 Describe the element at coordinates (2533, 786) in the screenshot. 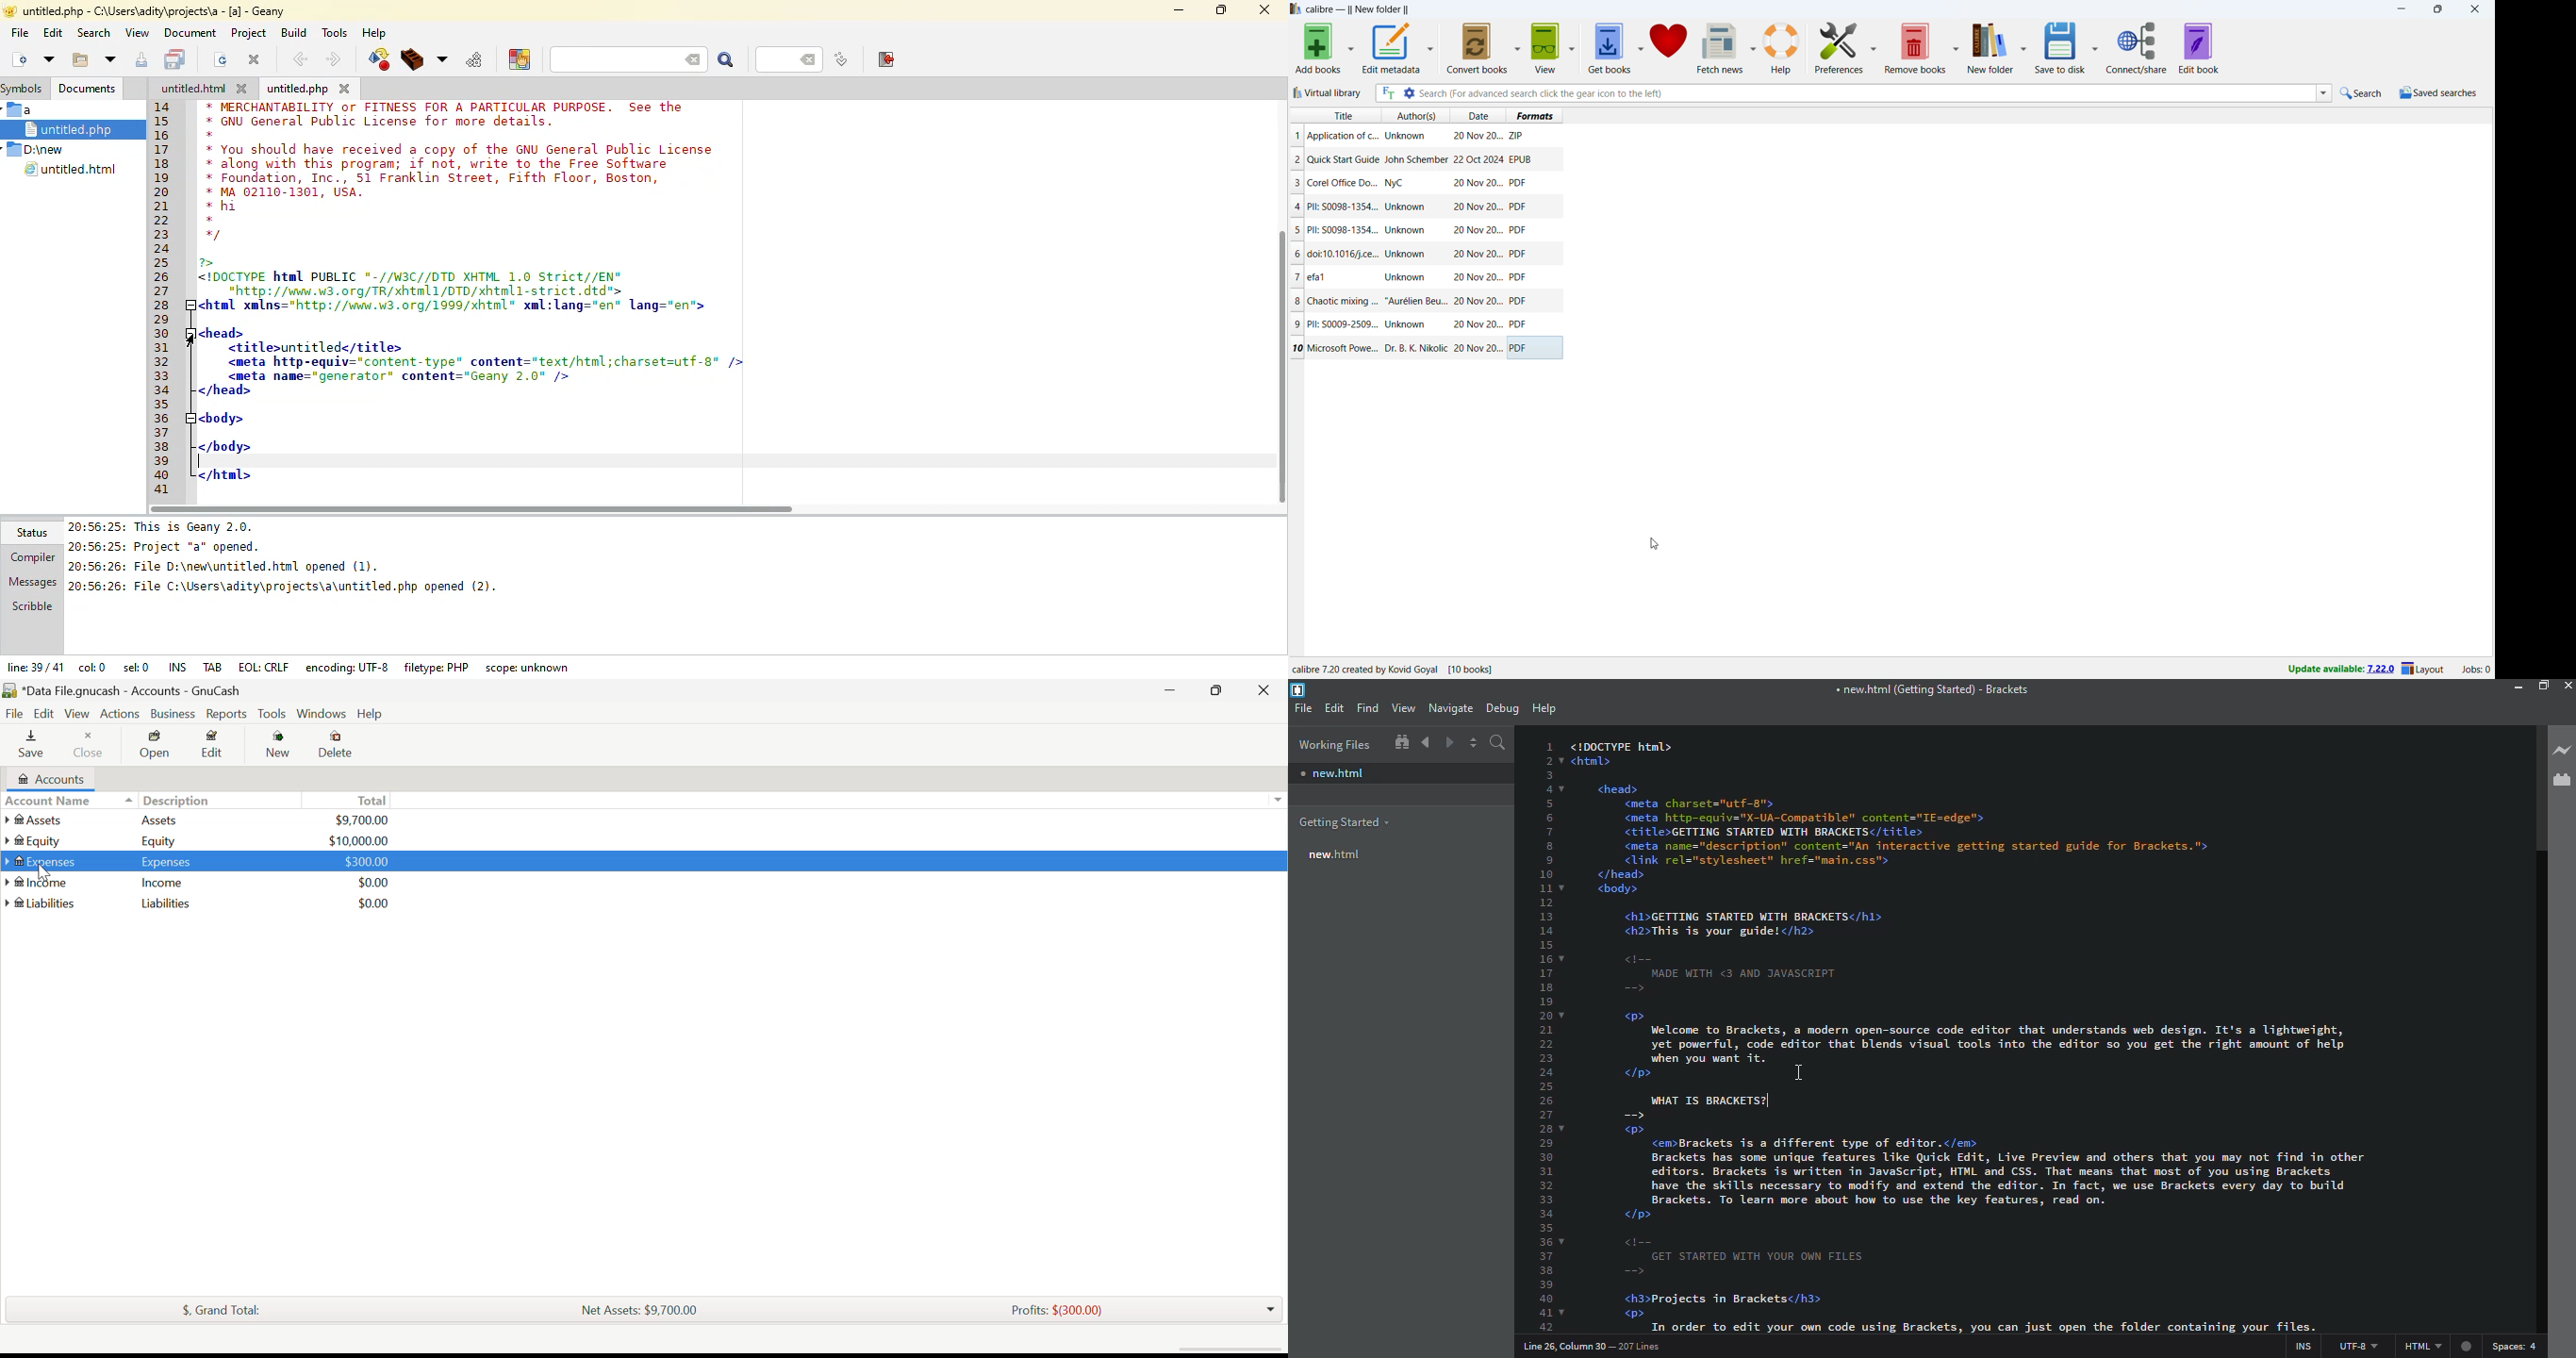

I see `scroll bar` at that location.